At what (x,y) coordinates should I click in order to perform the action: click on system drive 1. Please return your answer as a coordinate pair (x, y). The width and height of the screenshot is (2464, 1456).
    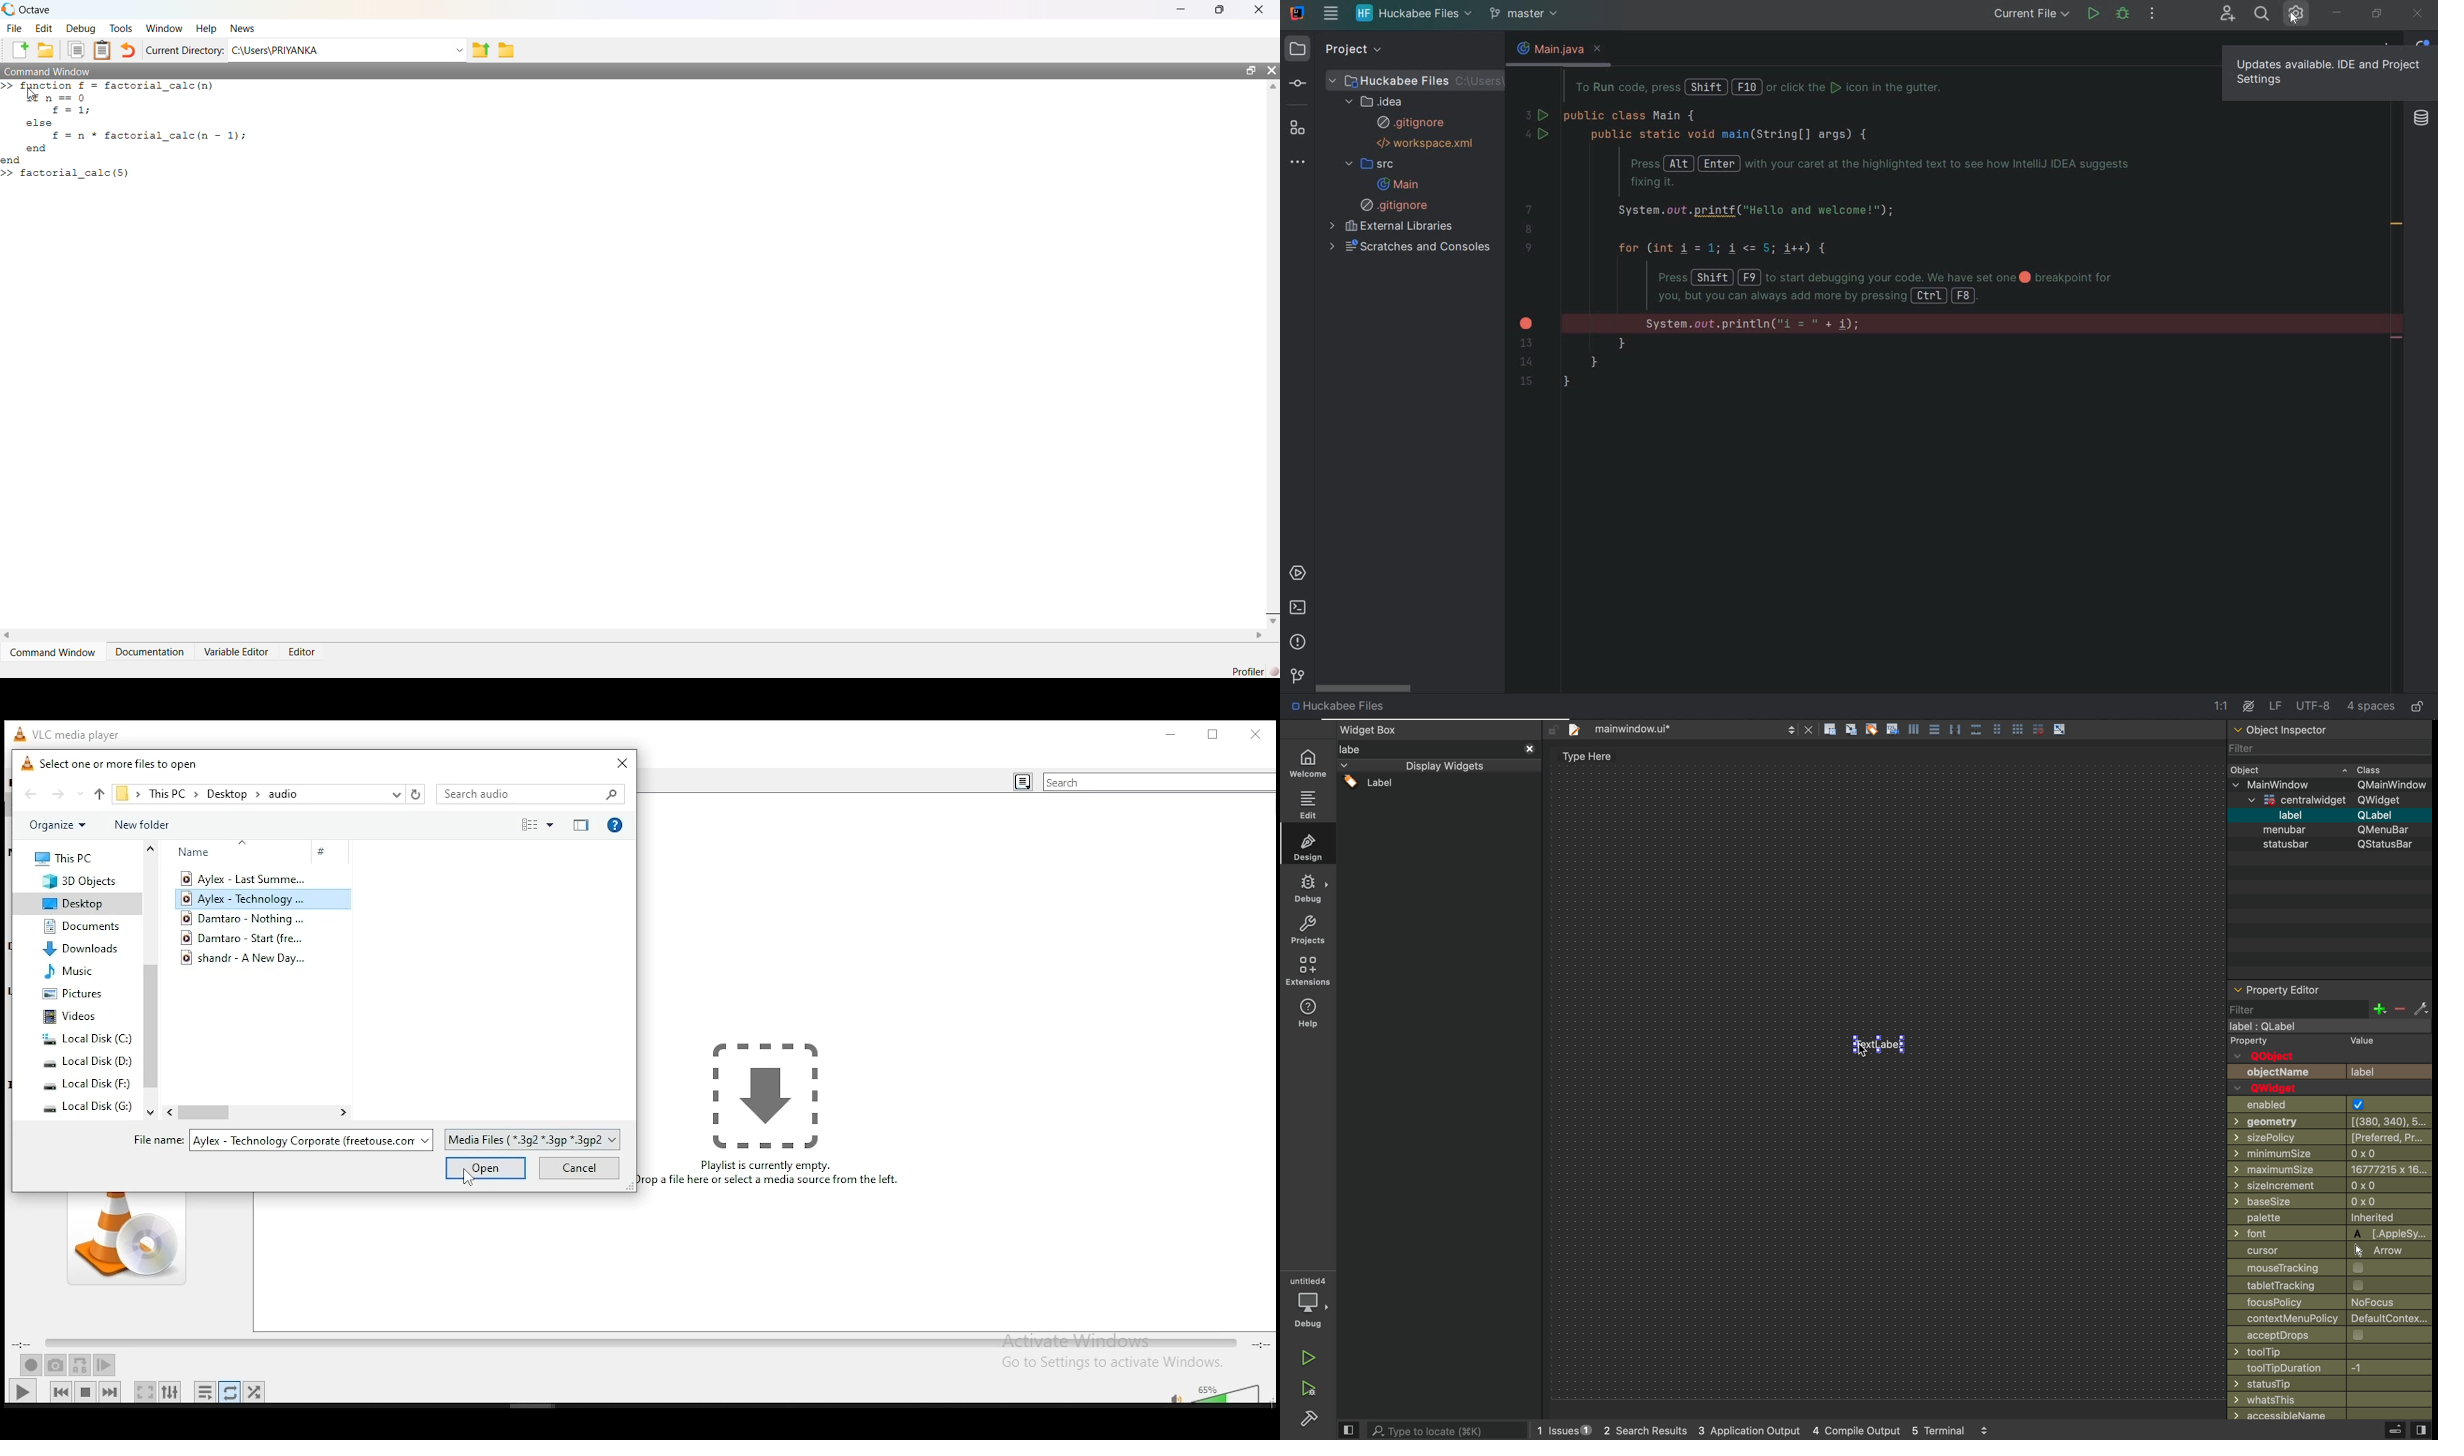
    Looking at the image, I should click on (86, 1039).